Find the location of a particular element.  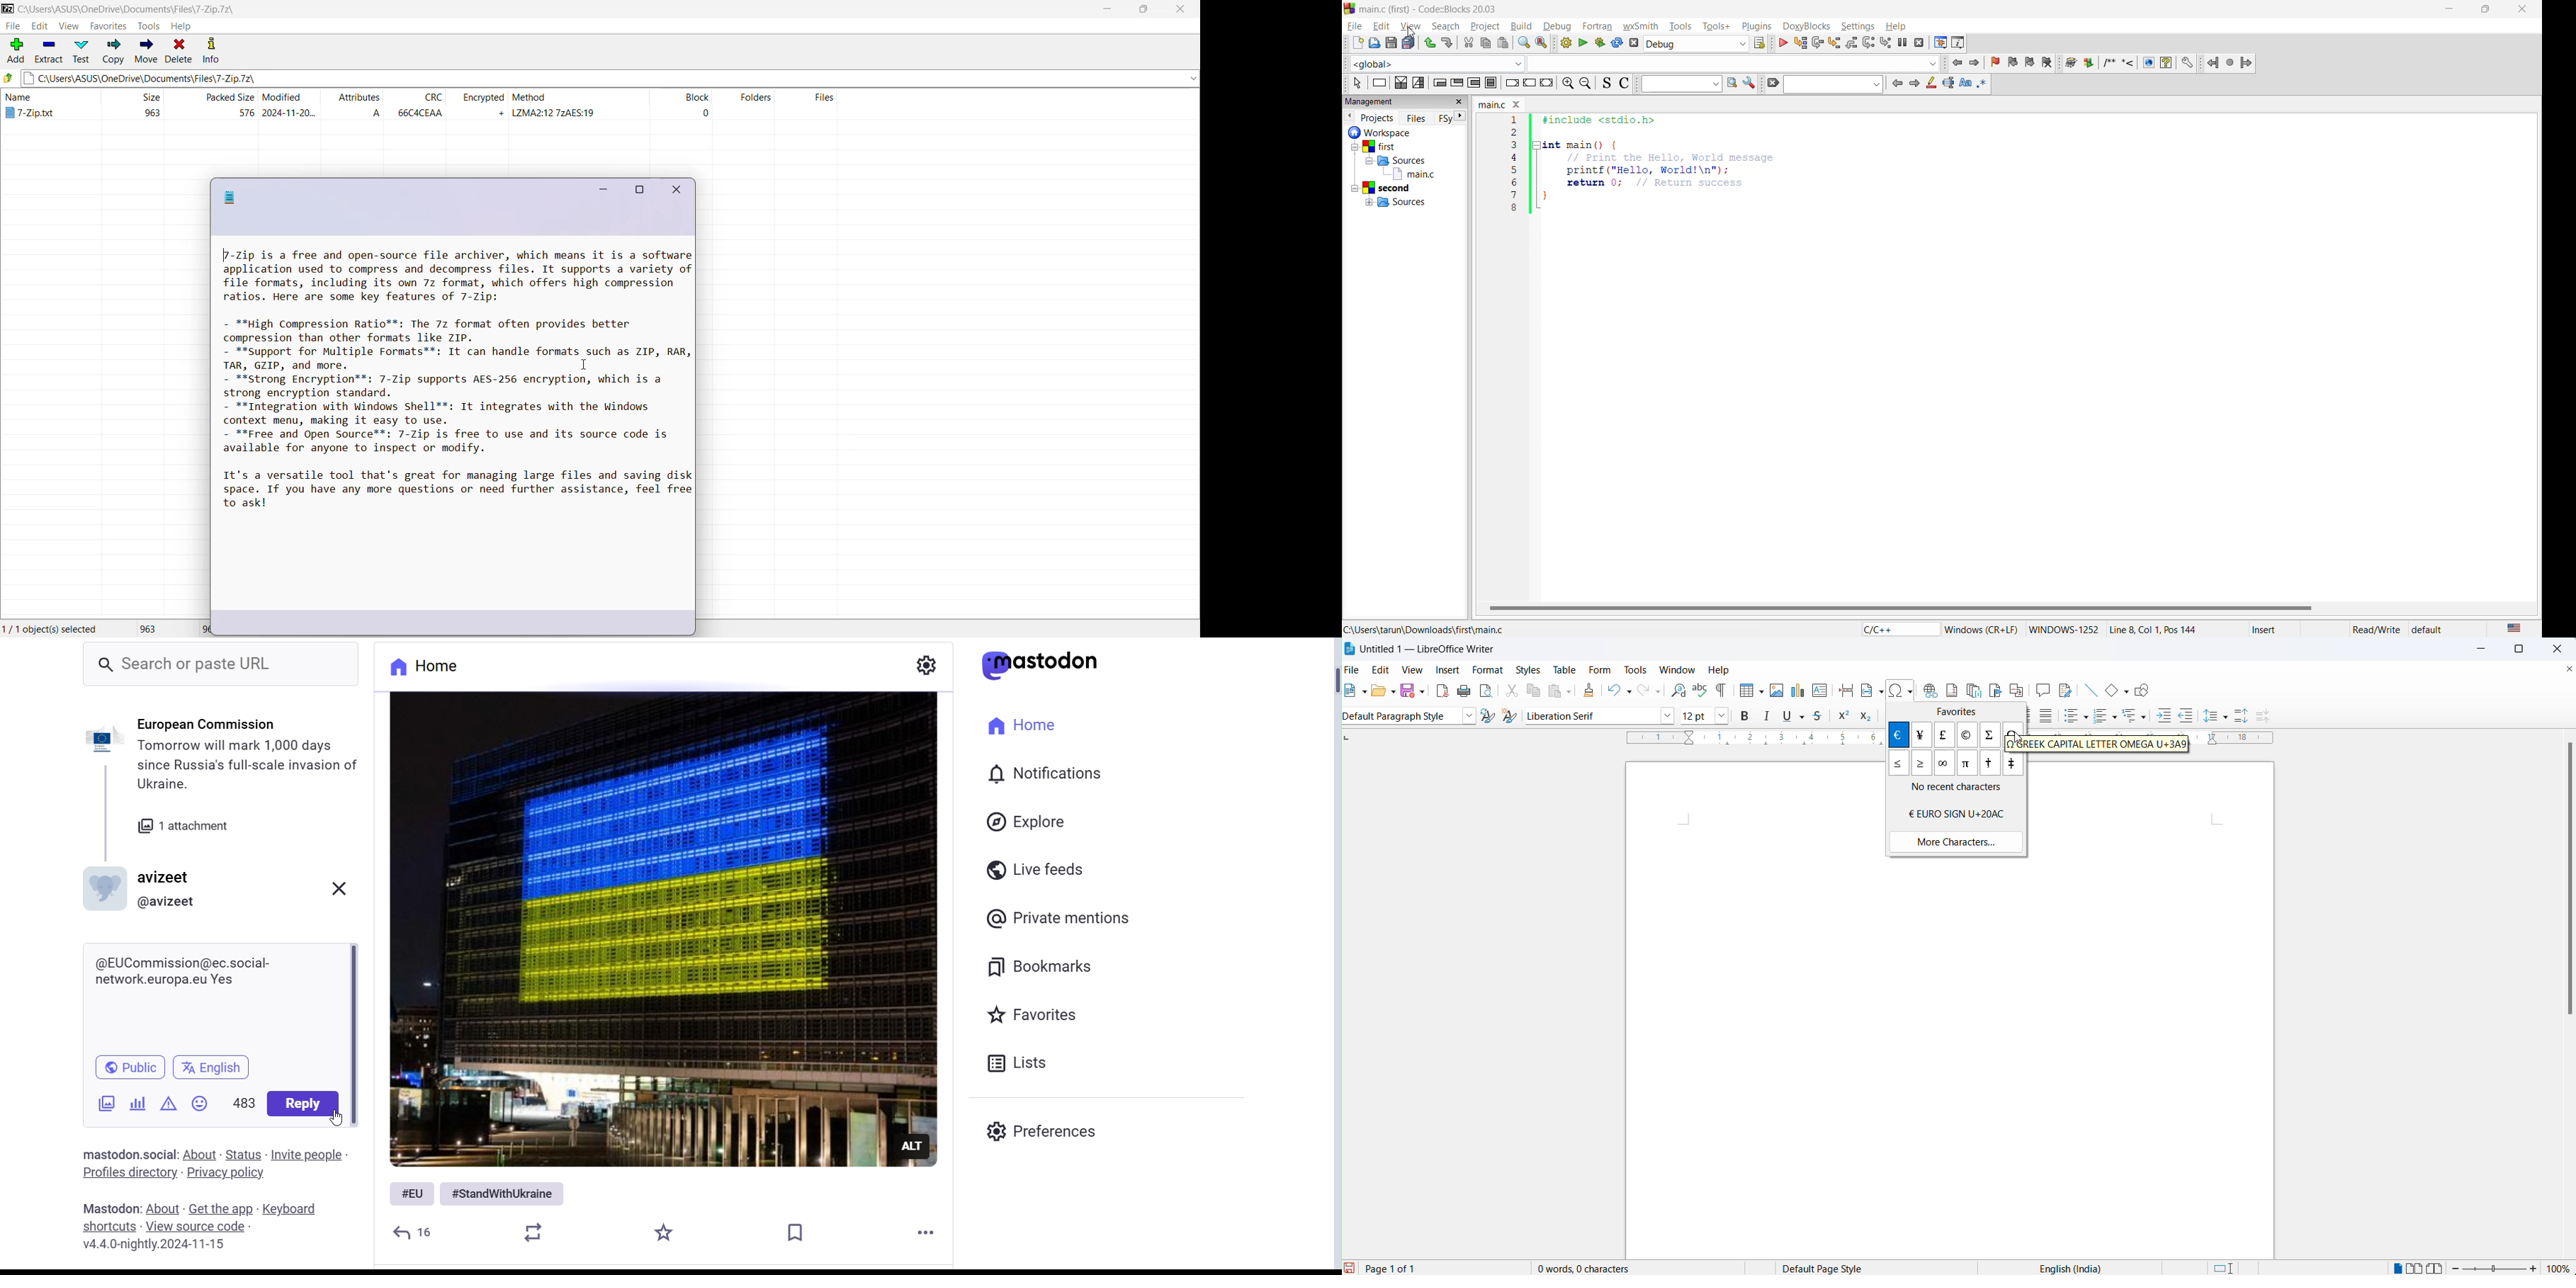

horizontal scroll  bar is located at coordinates (1903, 608).